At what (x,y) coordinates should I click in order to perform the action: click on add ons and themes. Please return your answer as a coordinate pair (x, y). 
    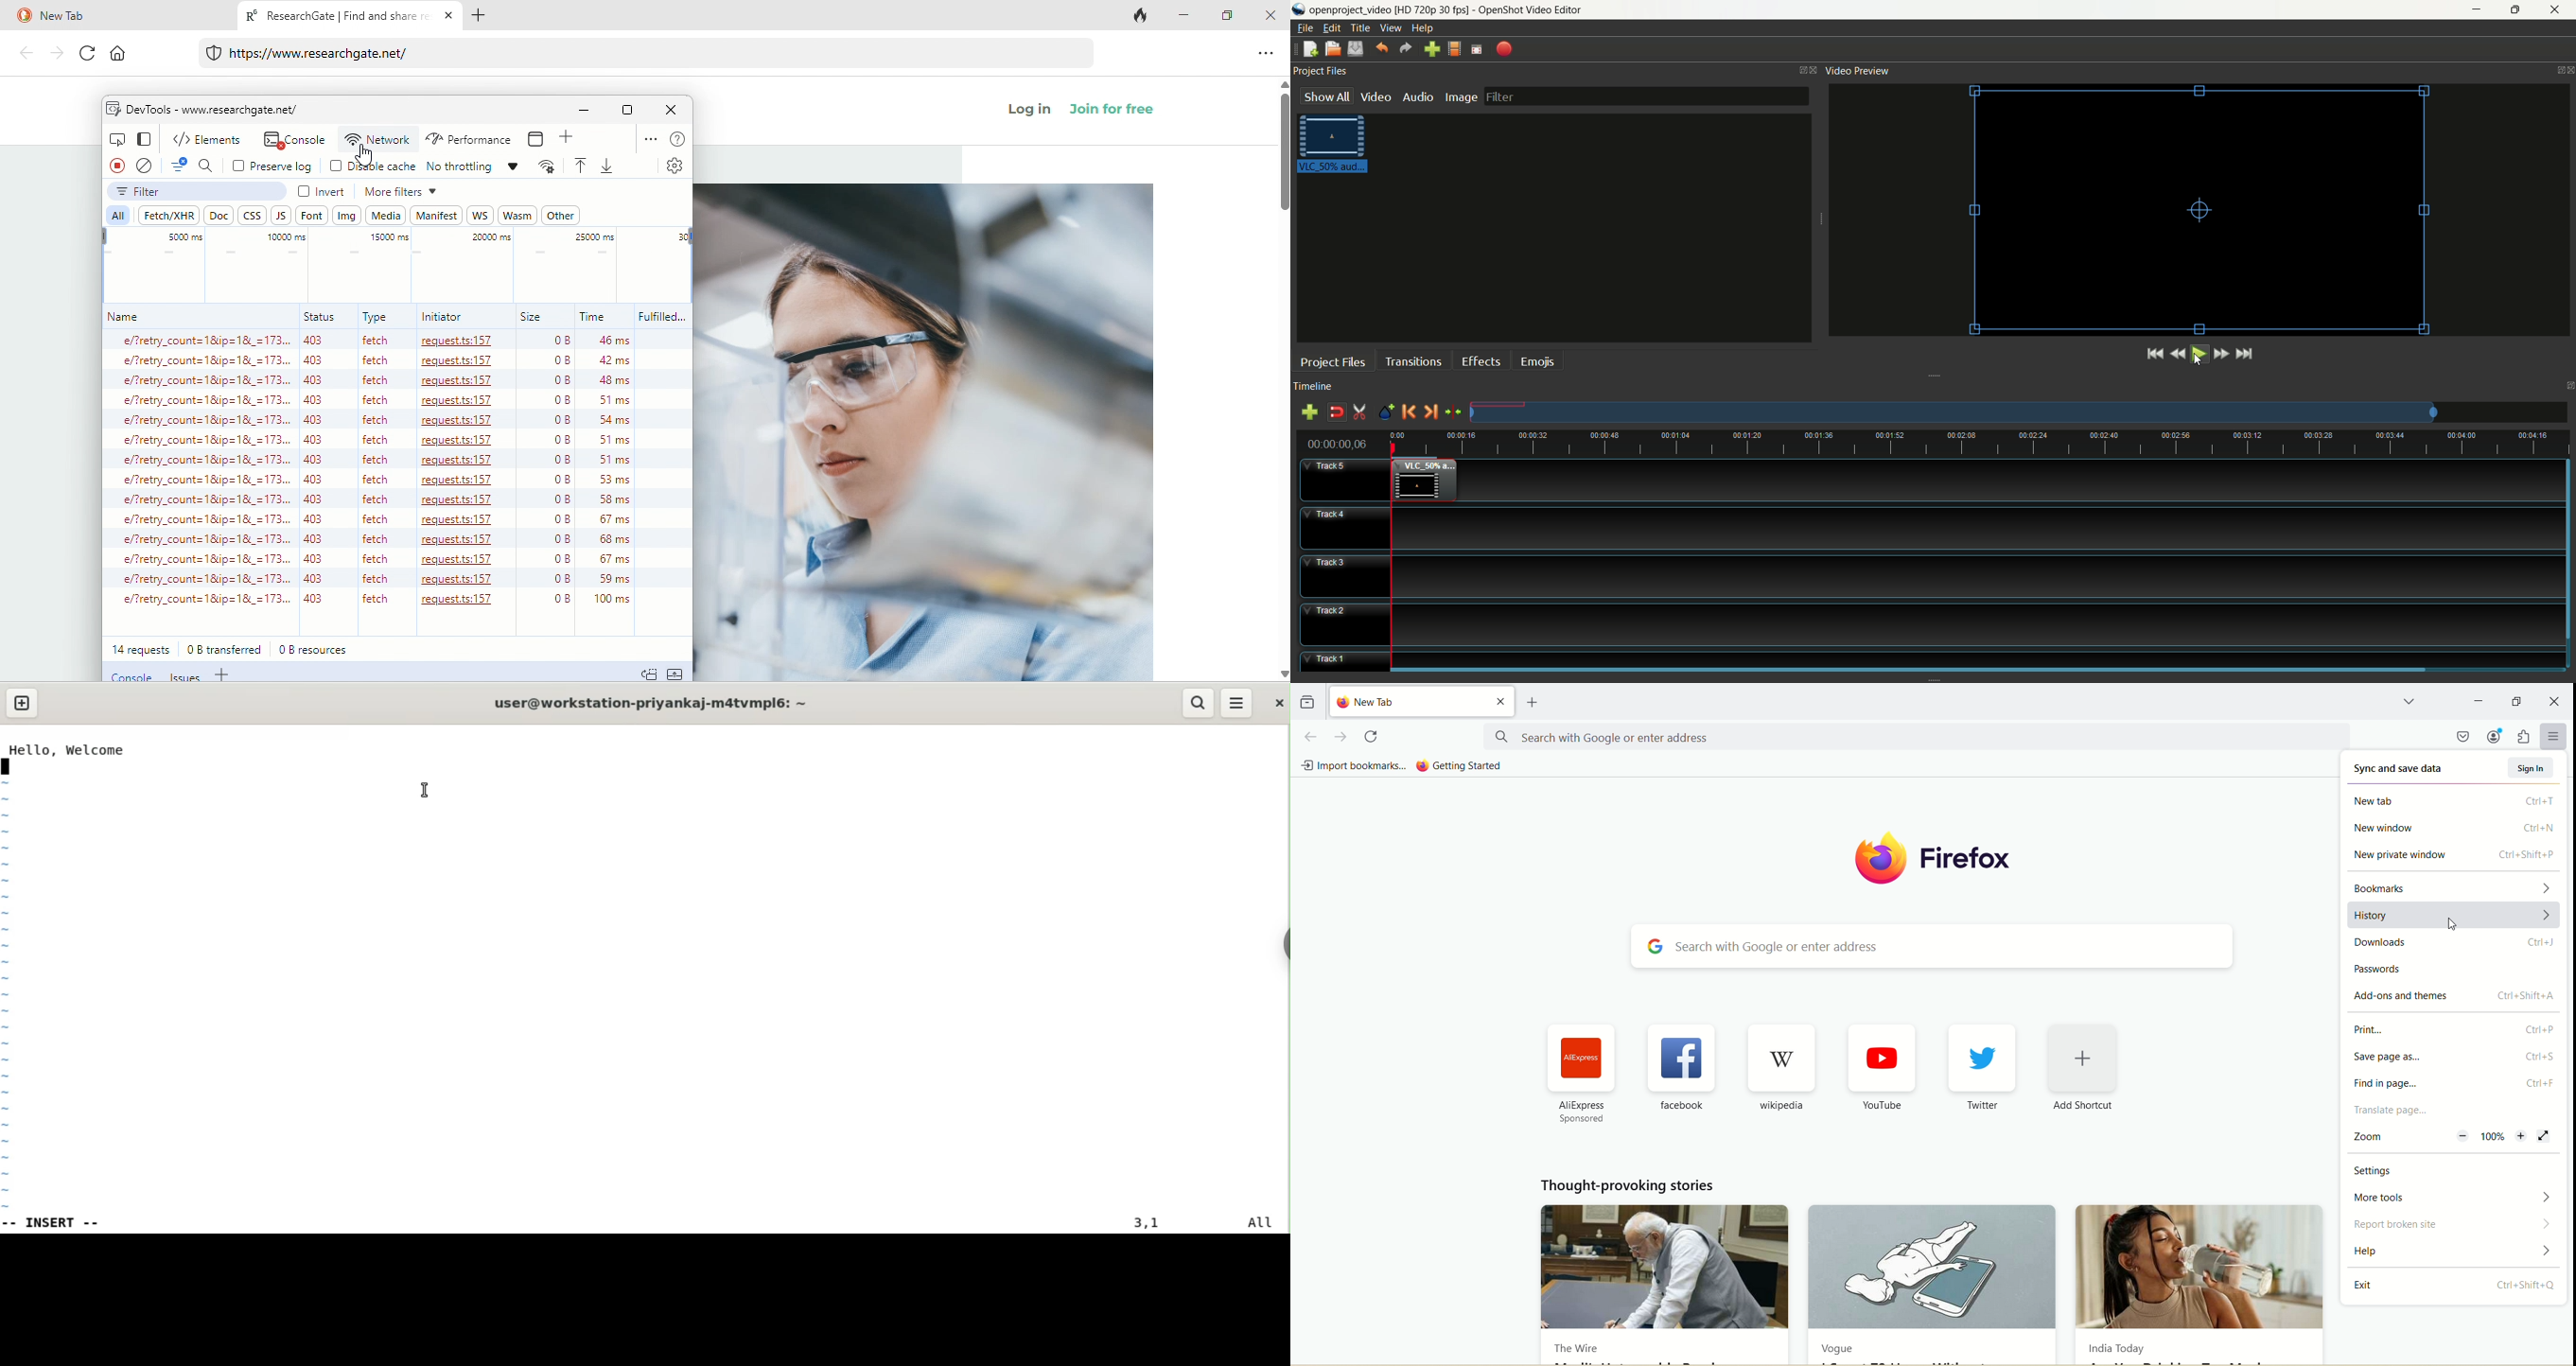
    Looking at the image, I should click on (2455, 996).